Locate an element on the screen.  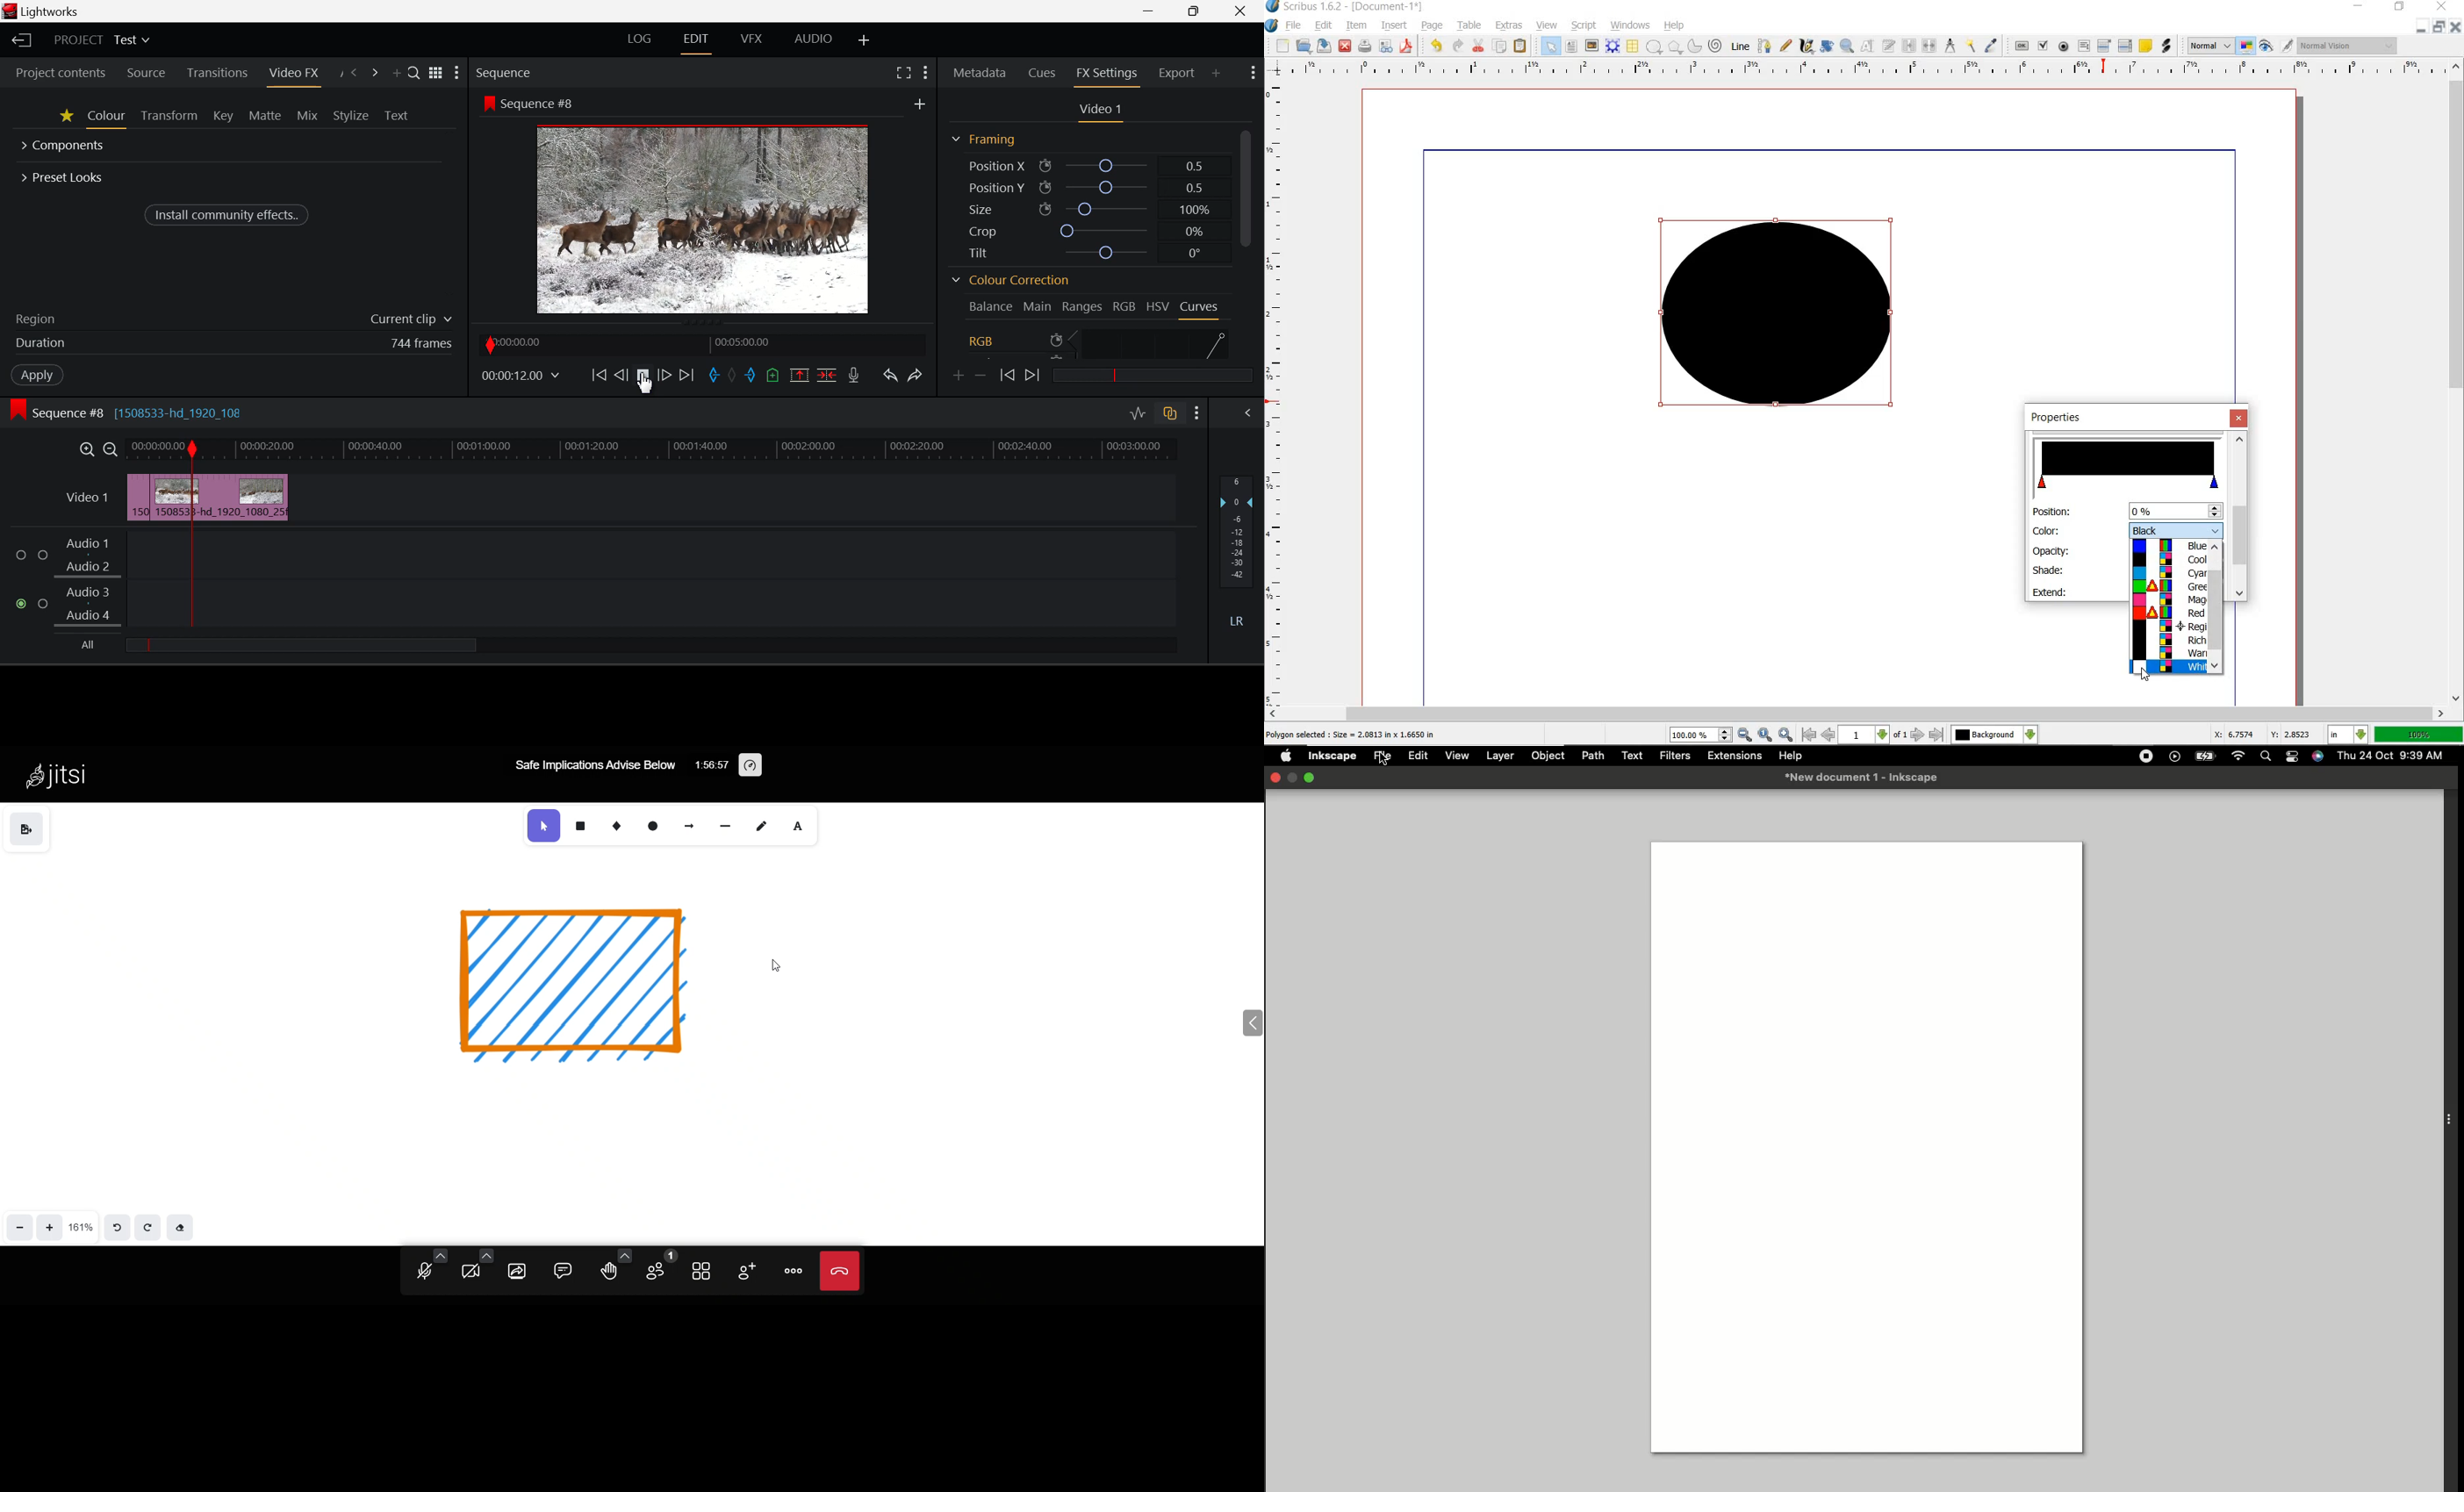
PREVIEW MODE is located at coordinates (2265, 46).